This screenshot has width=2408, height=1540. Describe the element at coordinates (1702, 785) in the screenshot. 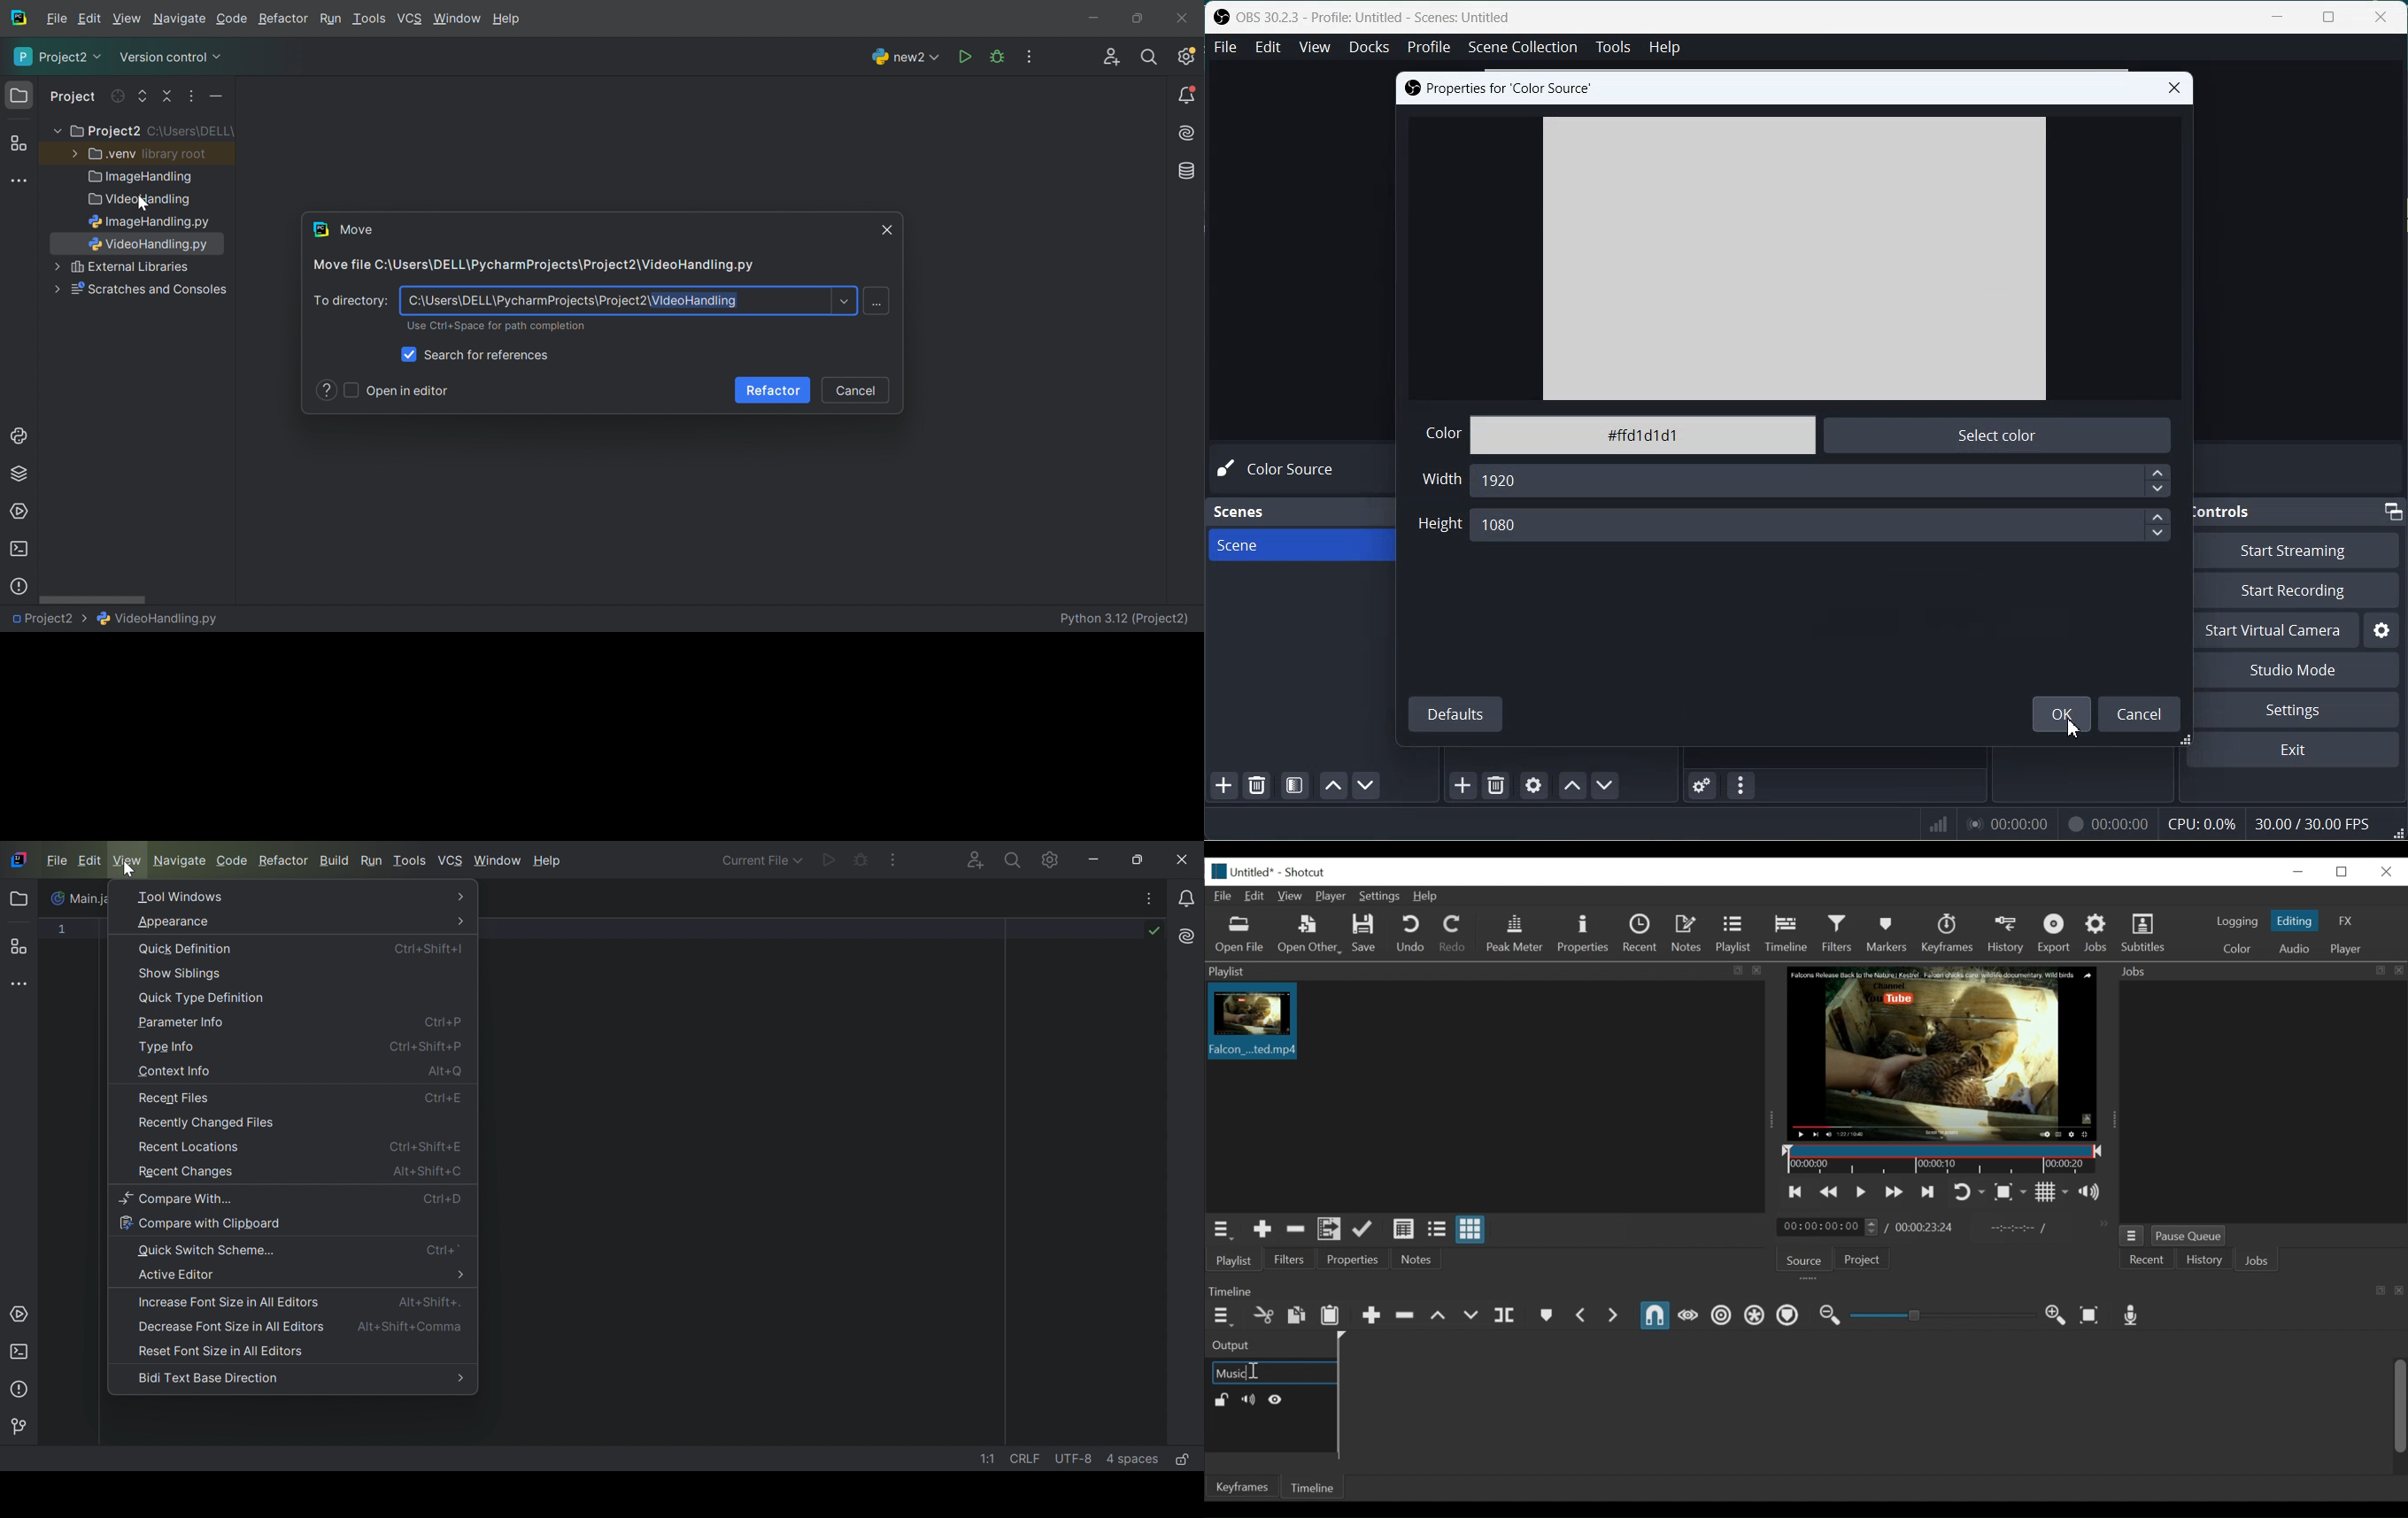

I see `Advance Audio properties` at that location.